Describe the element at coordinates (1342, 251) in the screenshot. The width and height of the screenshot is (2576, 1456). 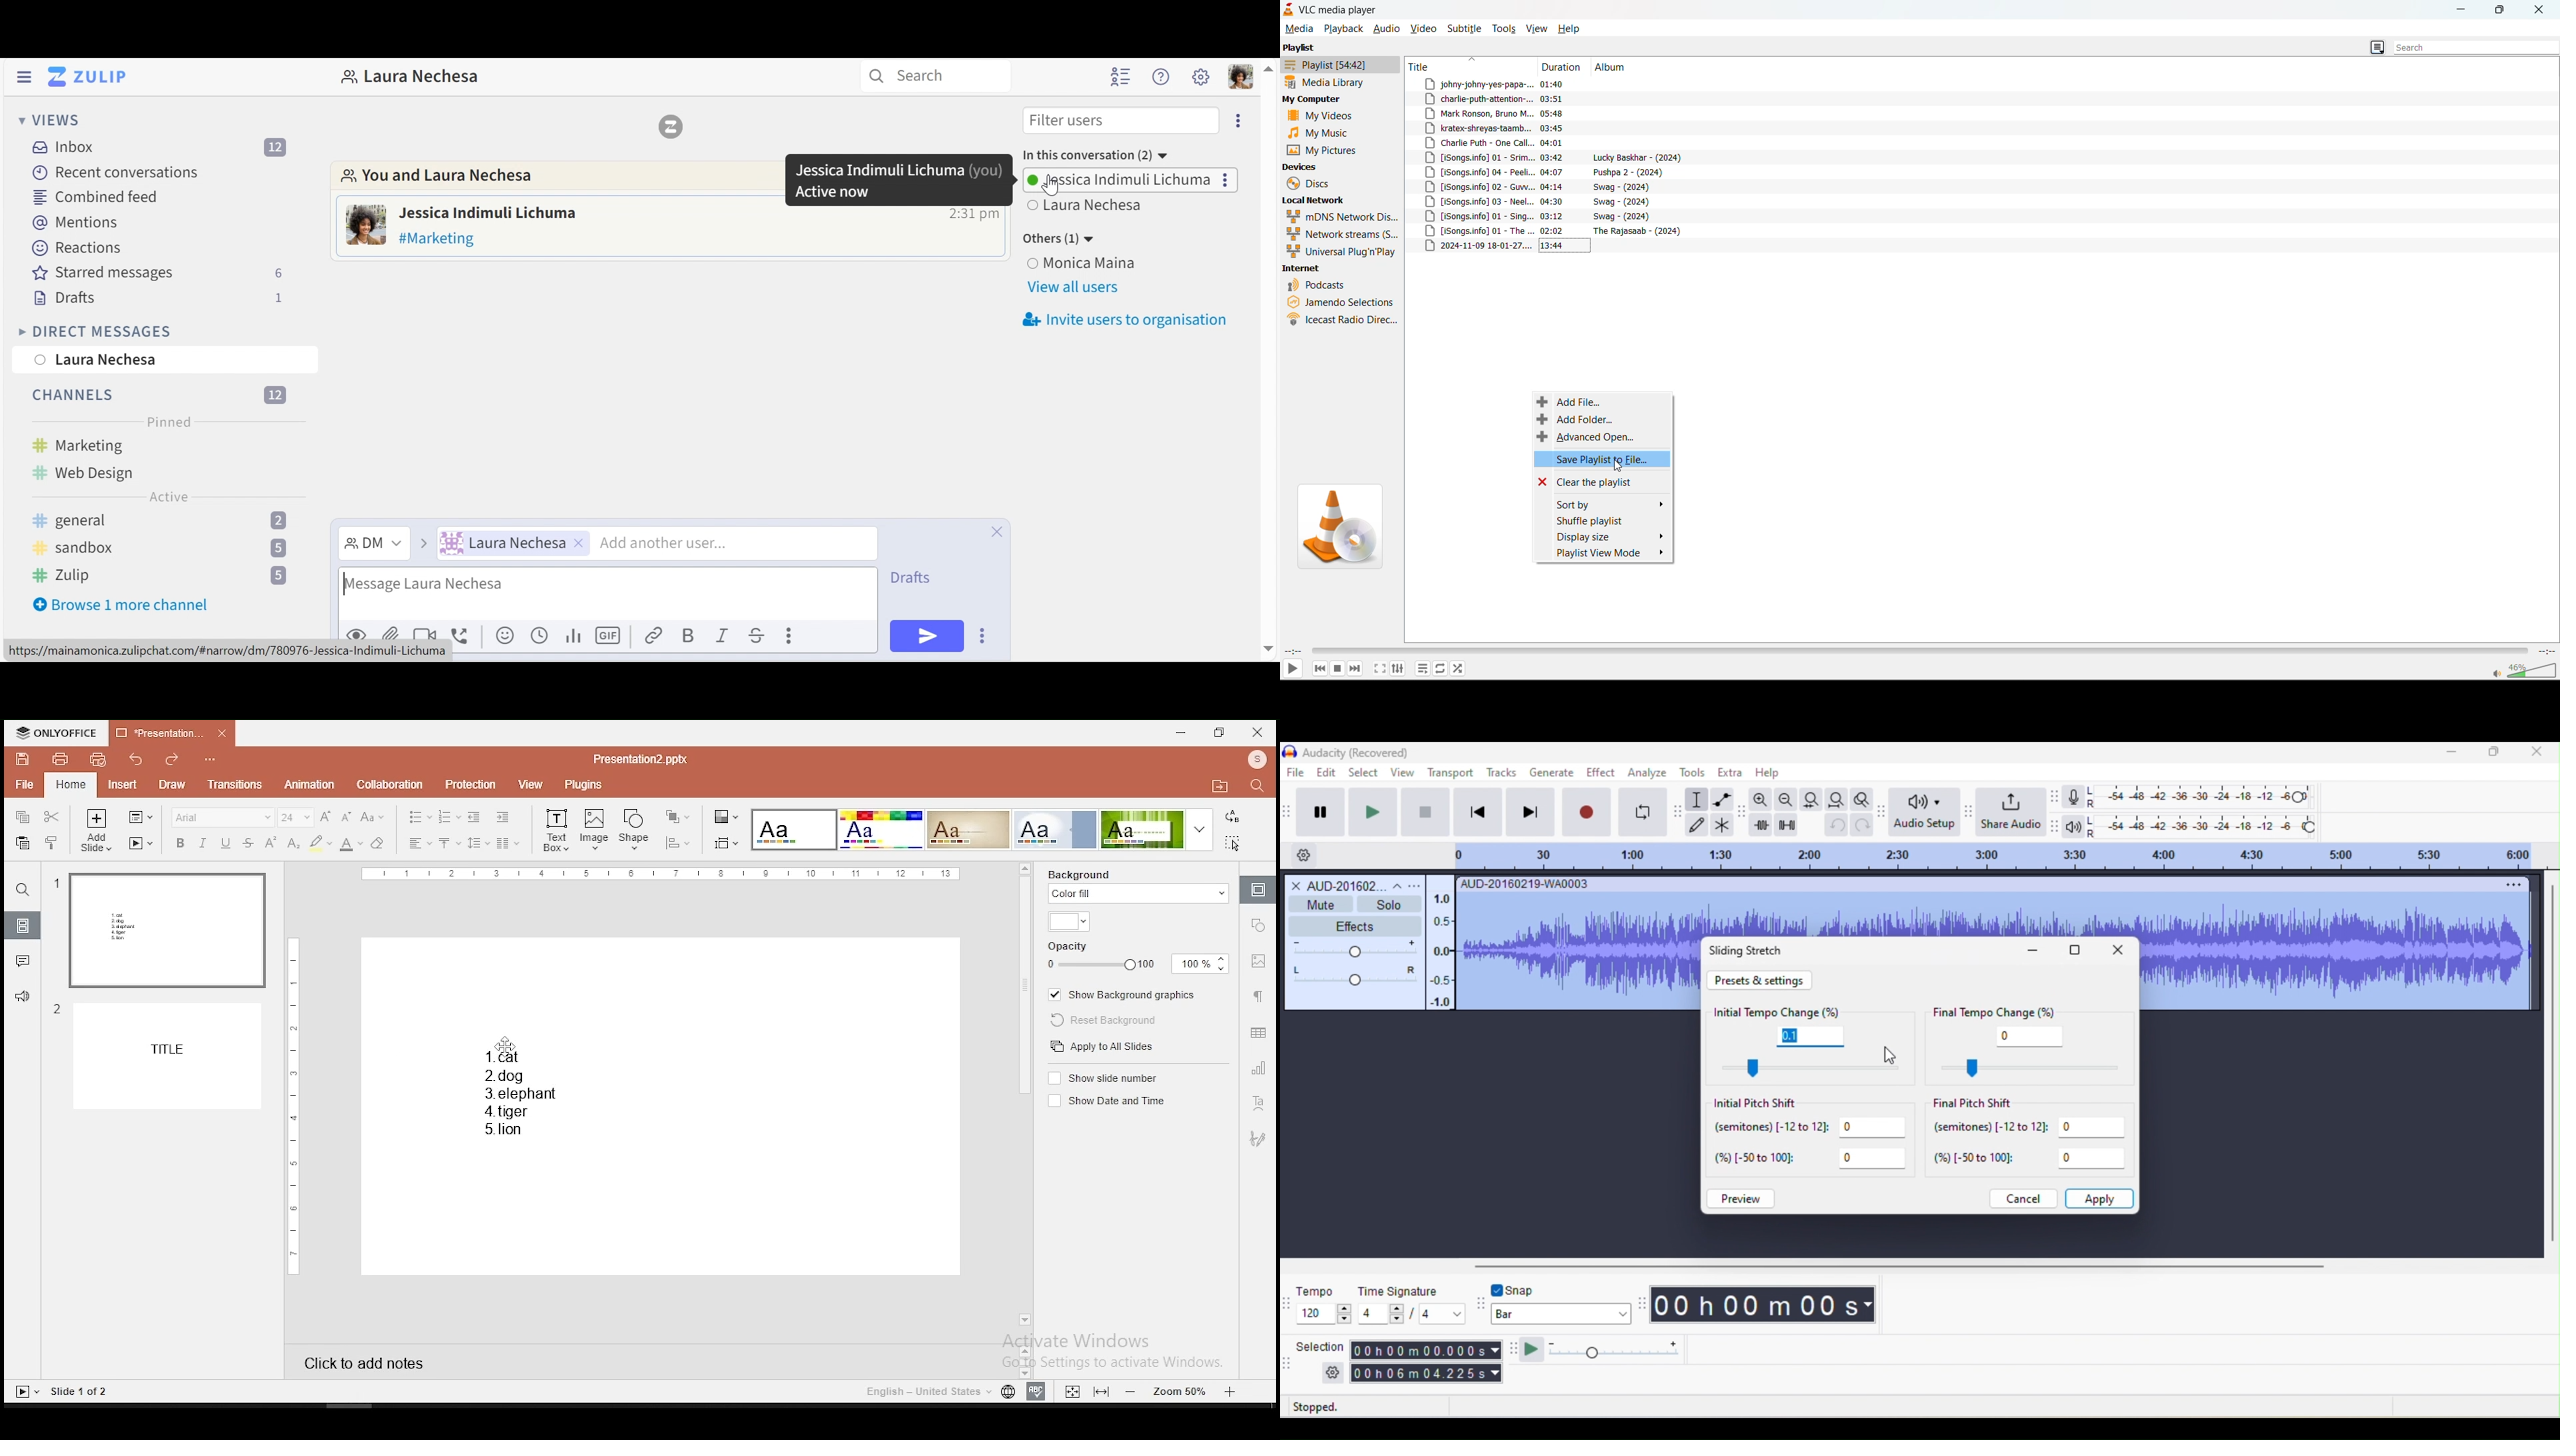
I see `universal plug n play` at that location.